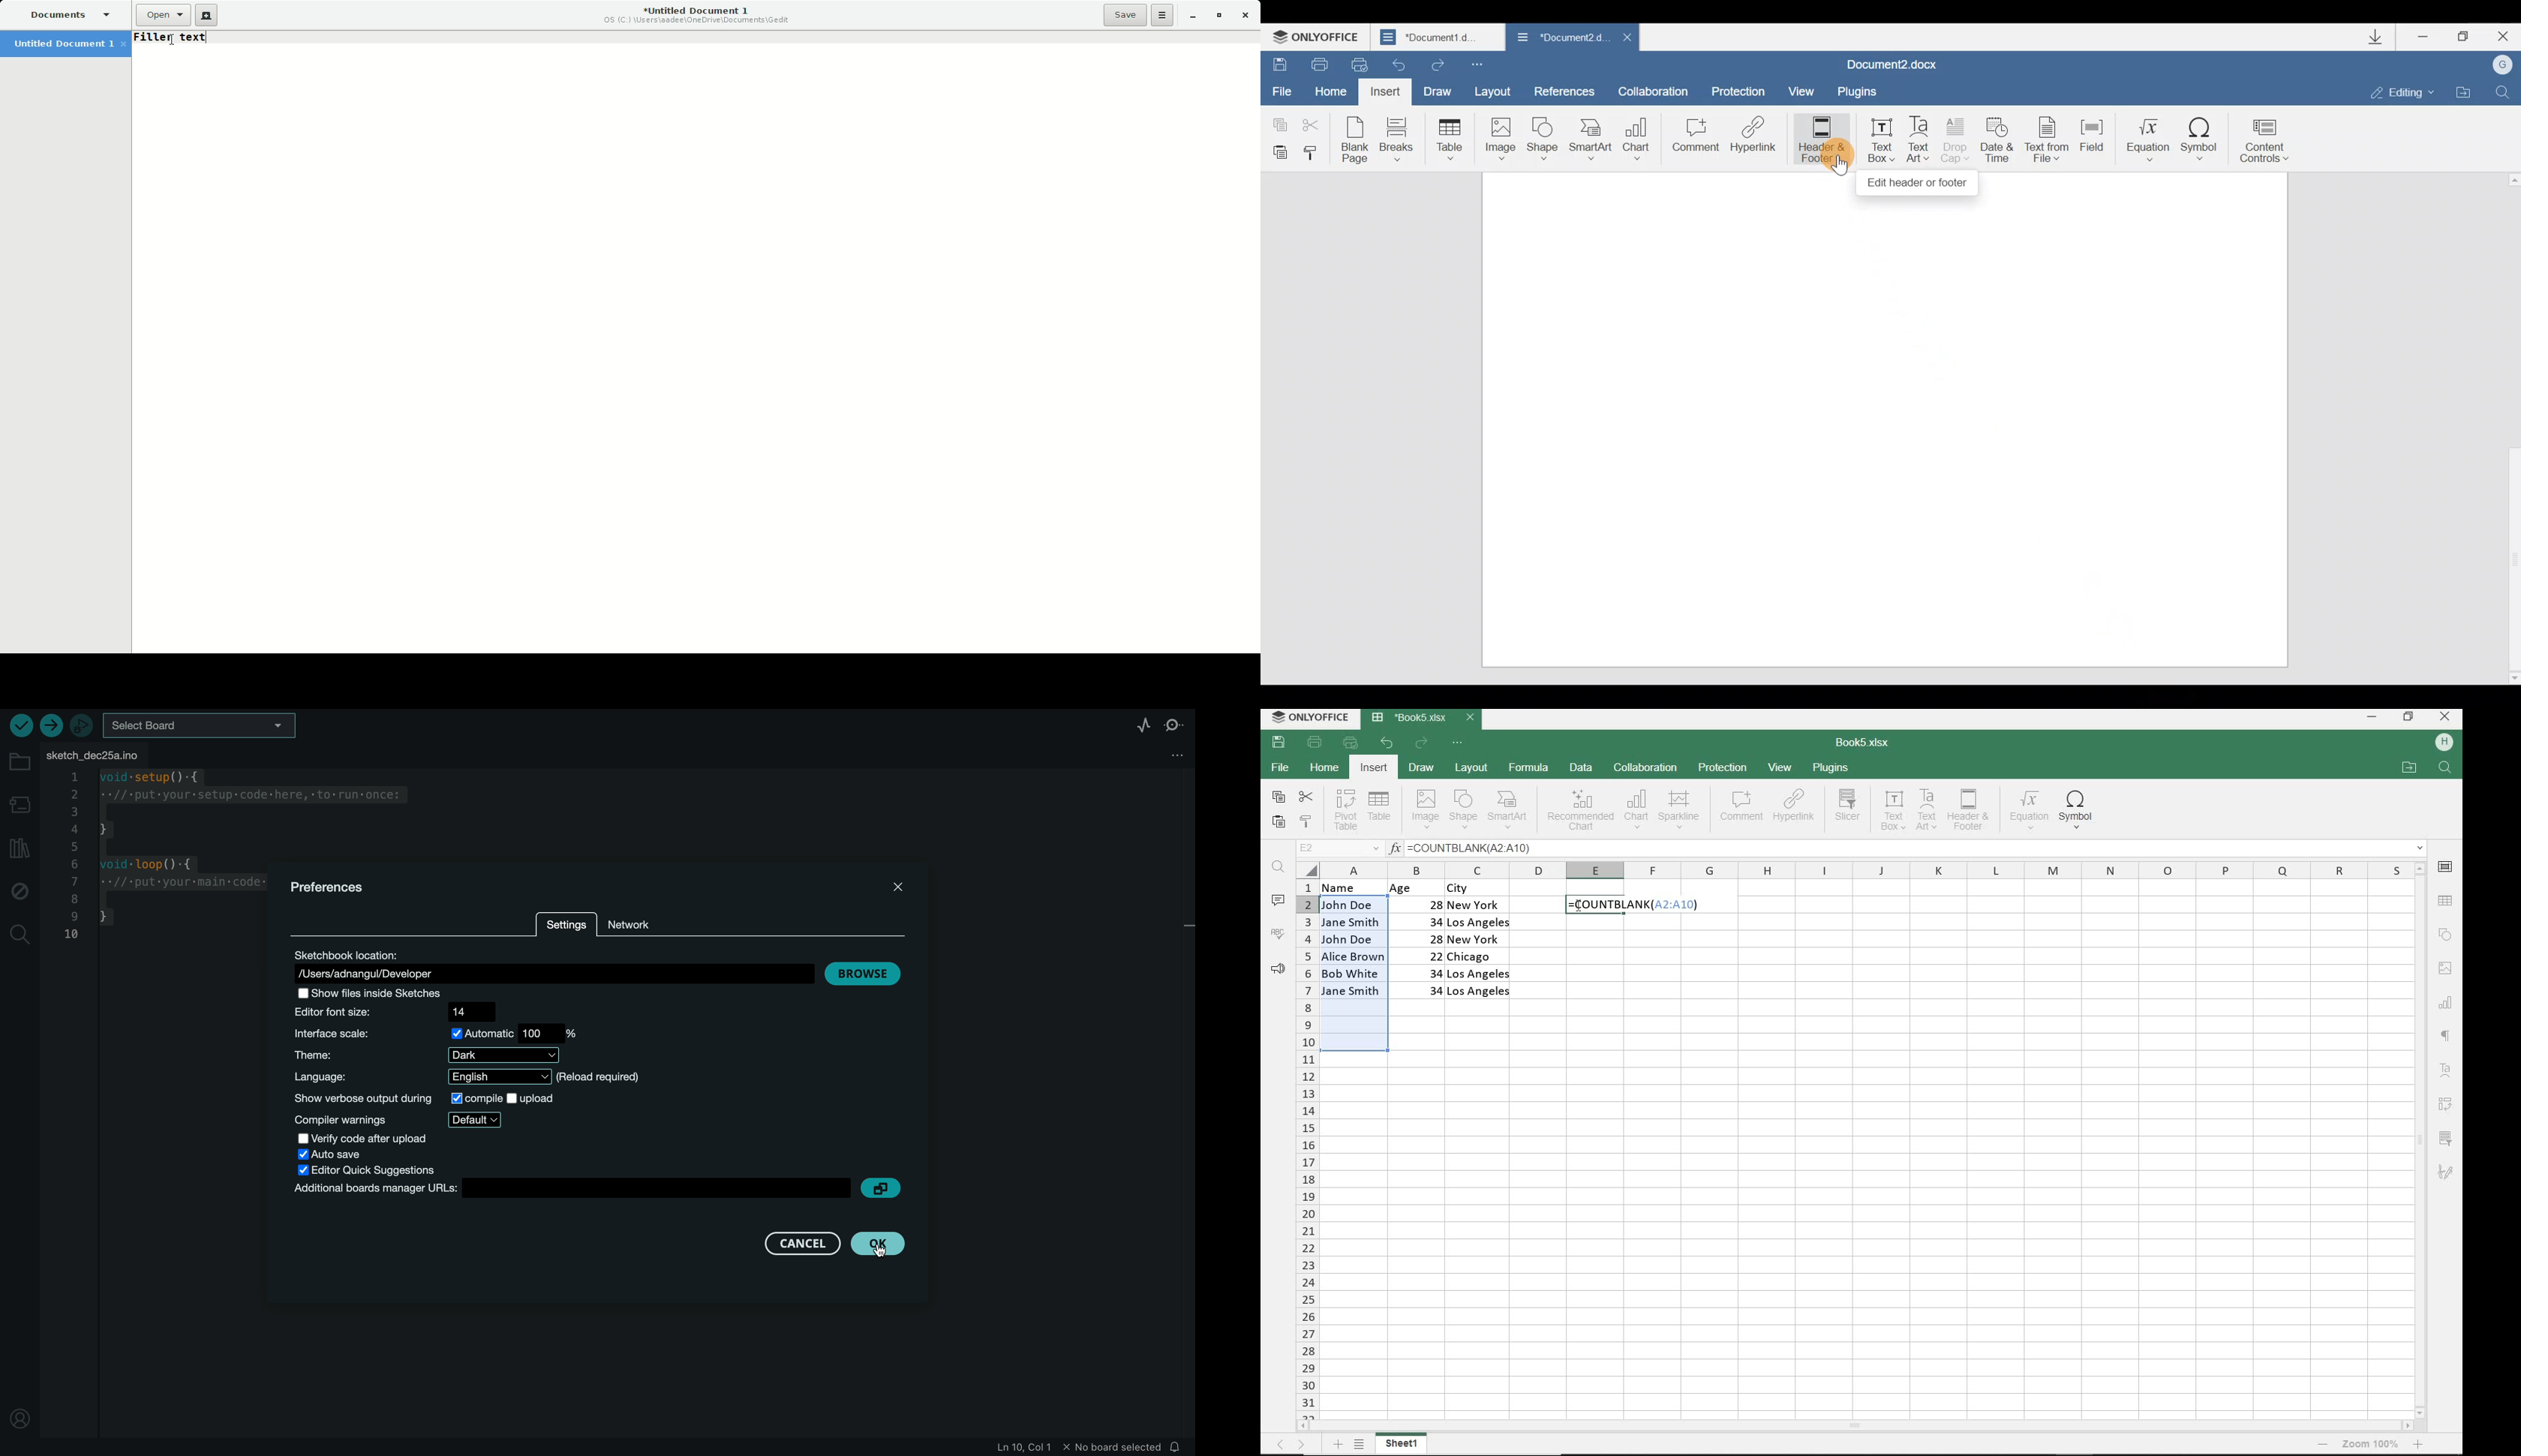  Describe the element at coordinates (1381, 810) in the screenshot. I see `TABLE` at that location.